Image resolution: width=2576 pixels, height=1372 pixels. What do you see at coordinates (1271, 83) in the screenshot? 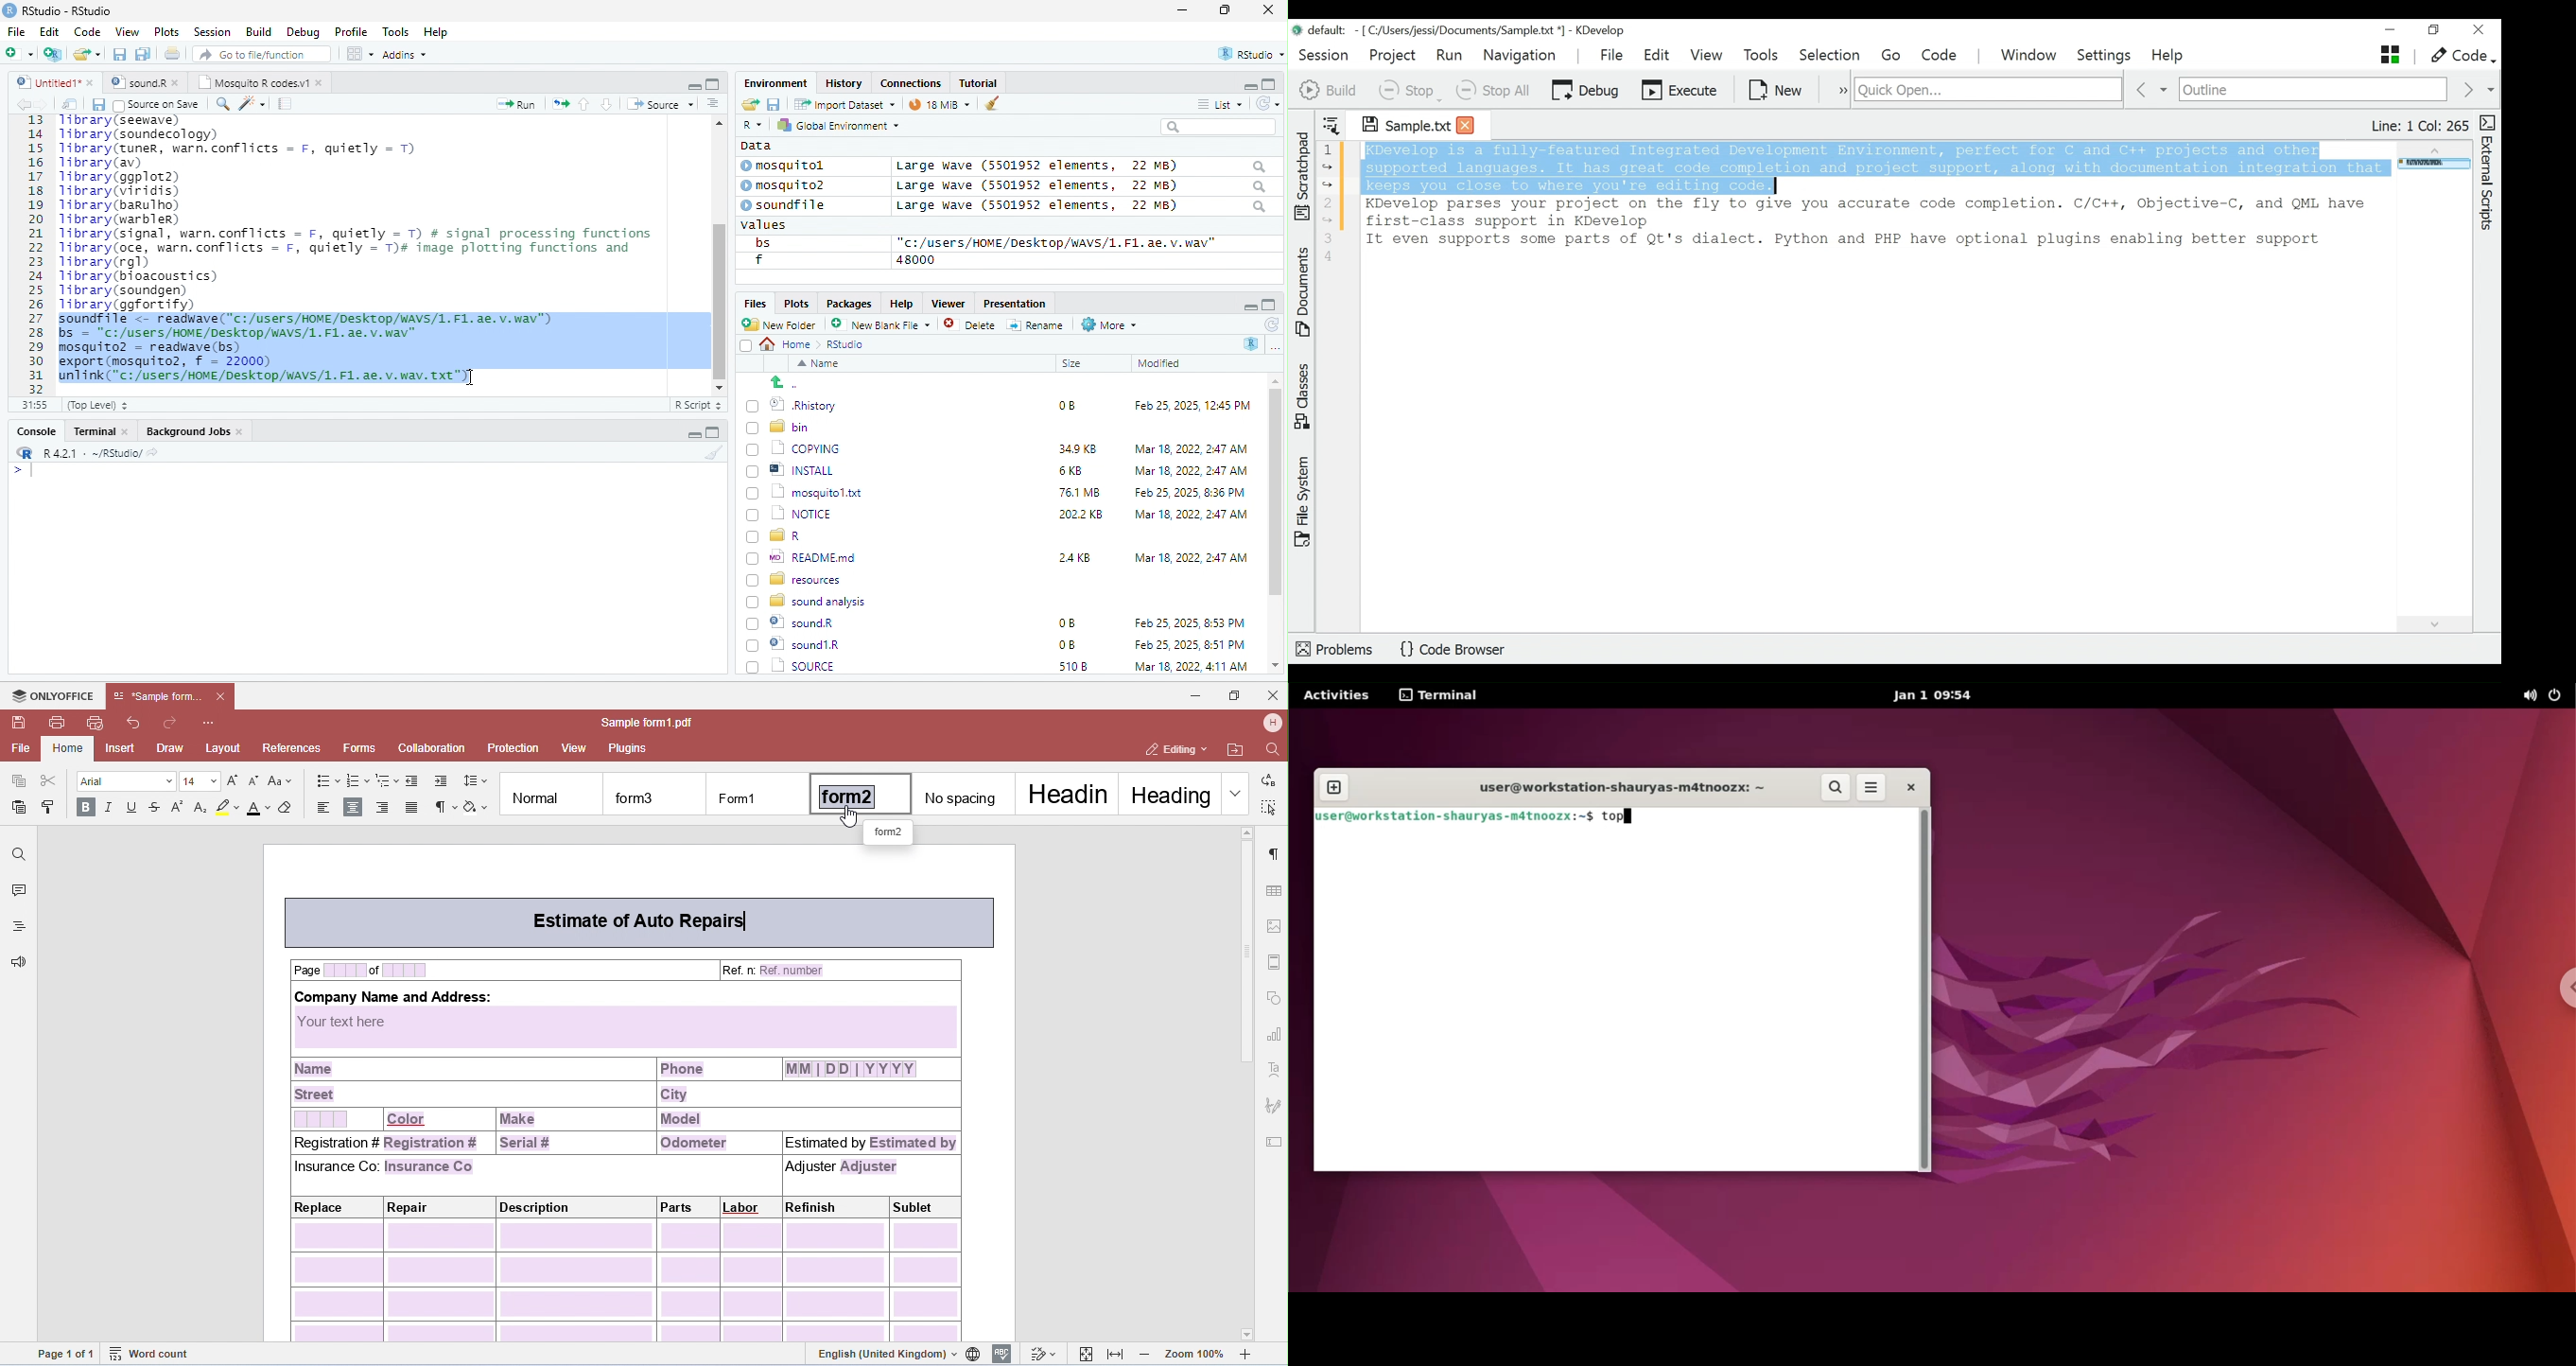
I see `maximize` at bounding box center [1271, 83].